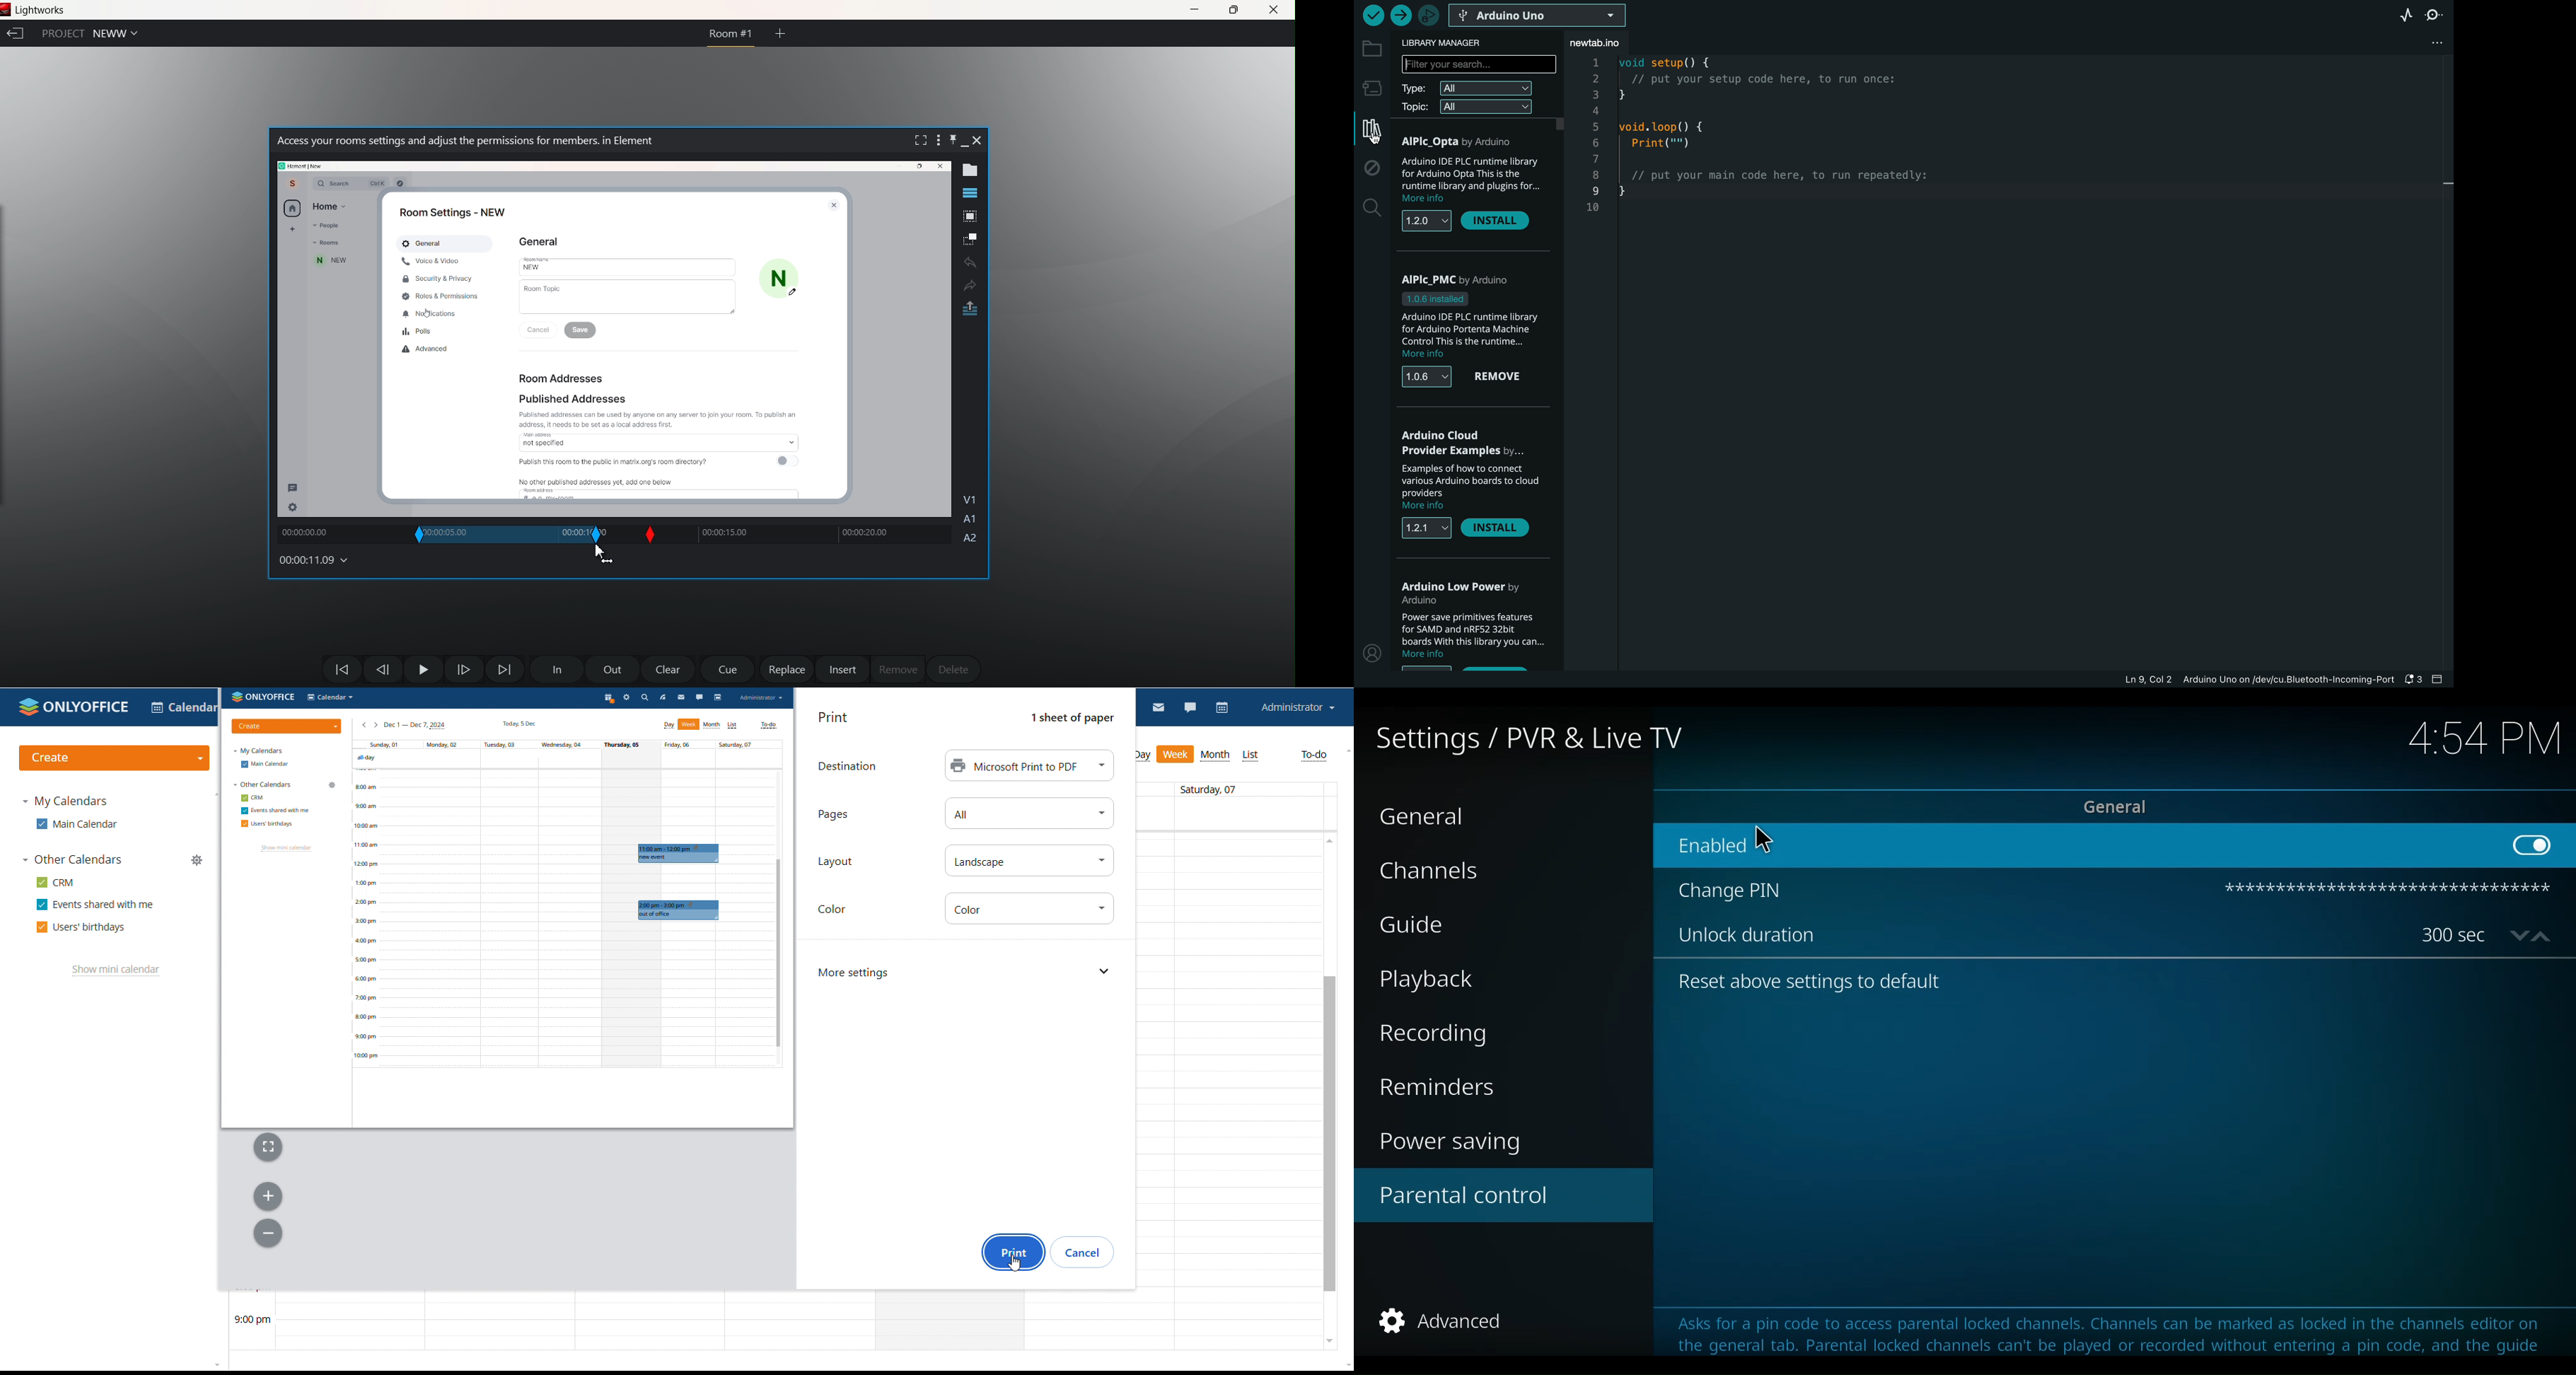  Describe the element at coordinates (424, 243) in the screenshot. I see `General` at that location.